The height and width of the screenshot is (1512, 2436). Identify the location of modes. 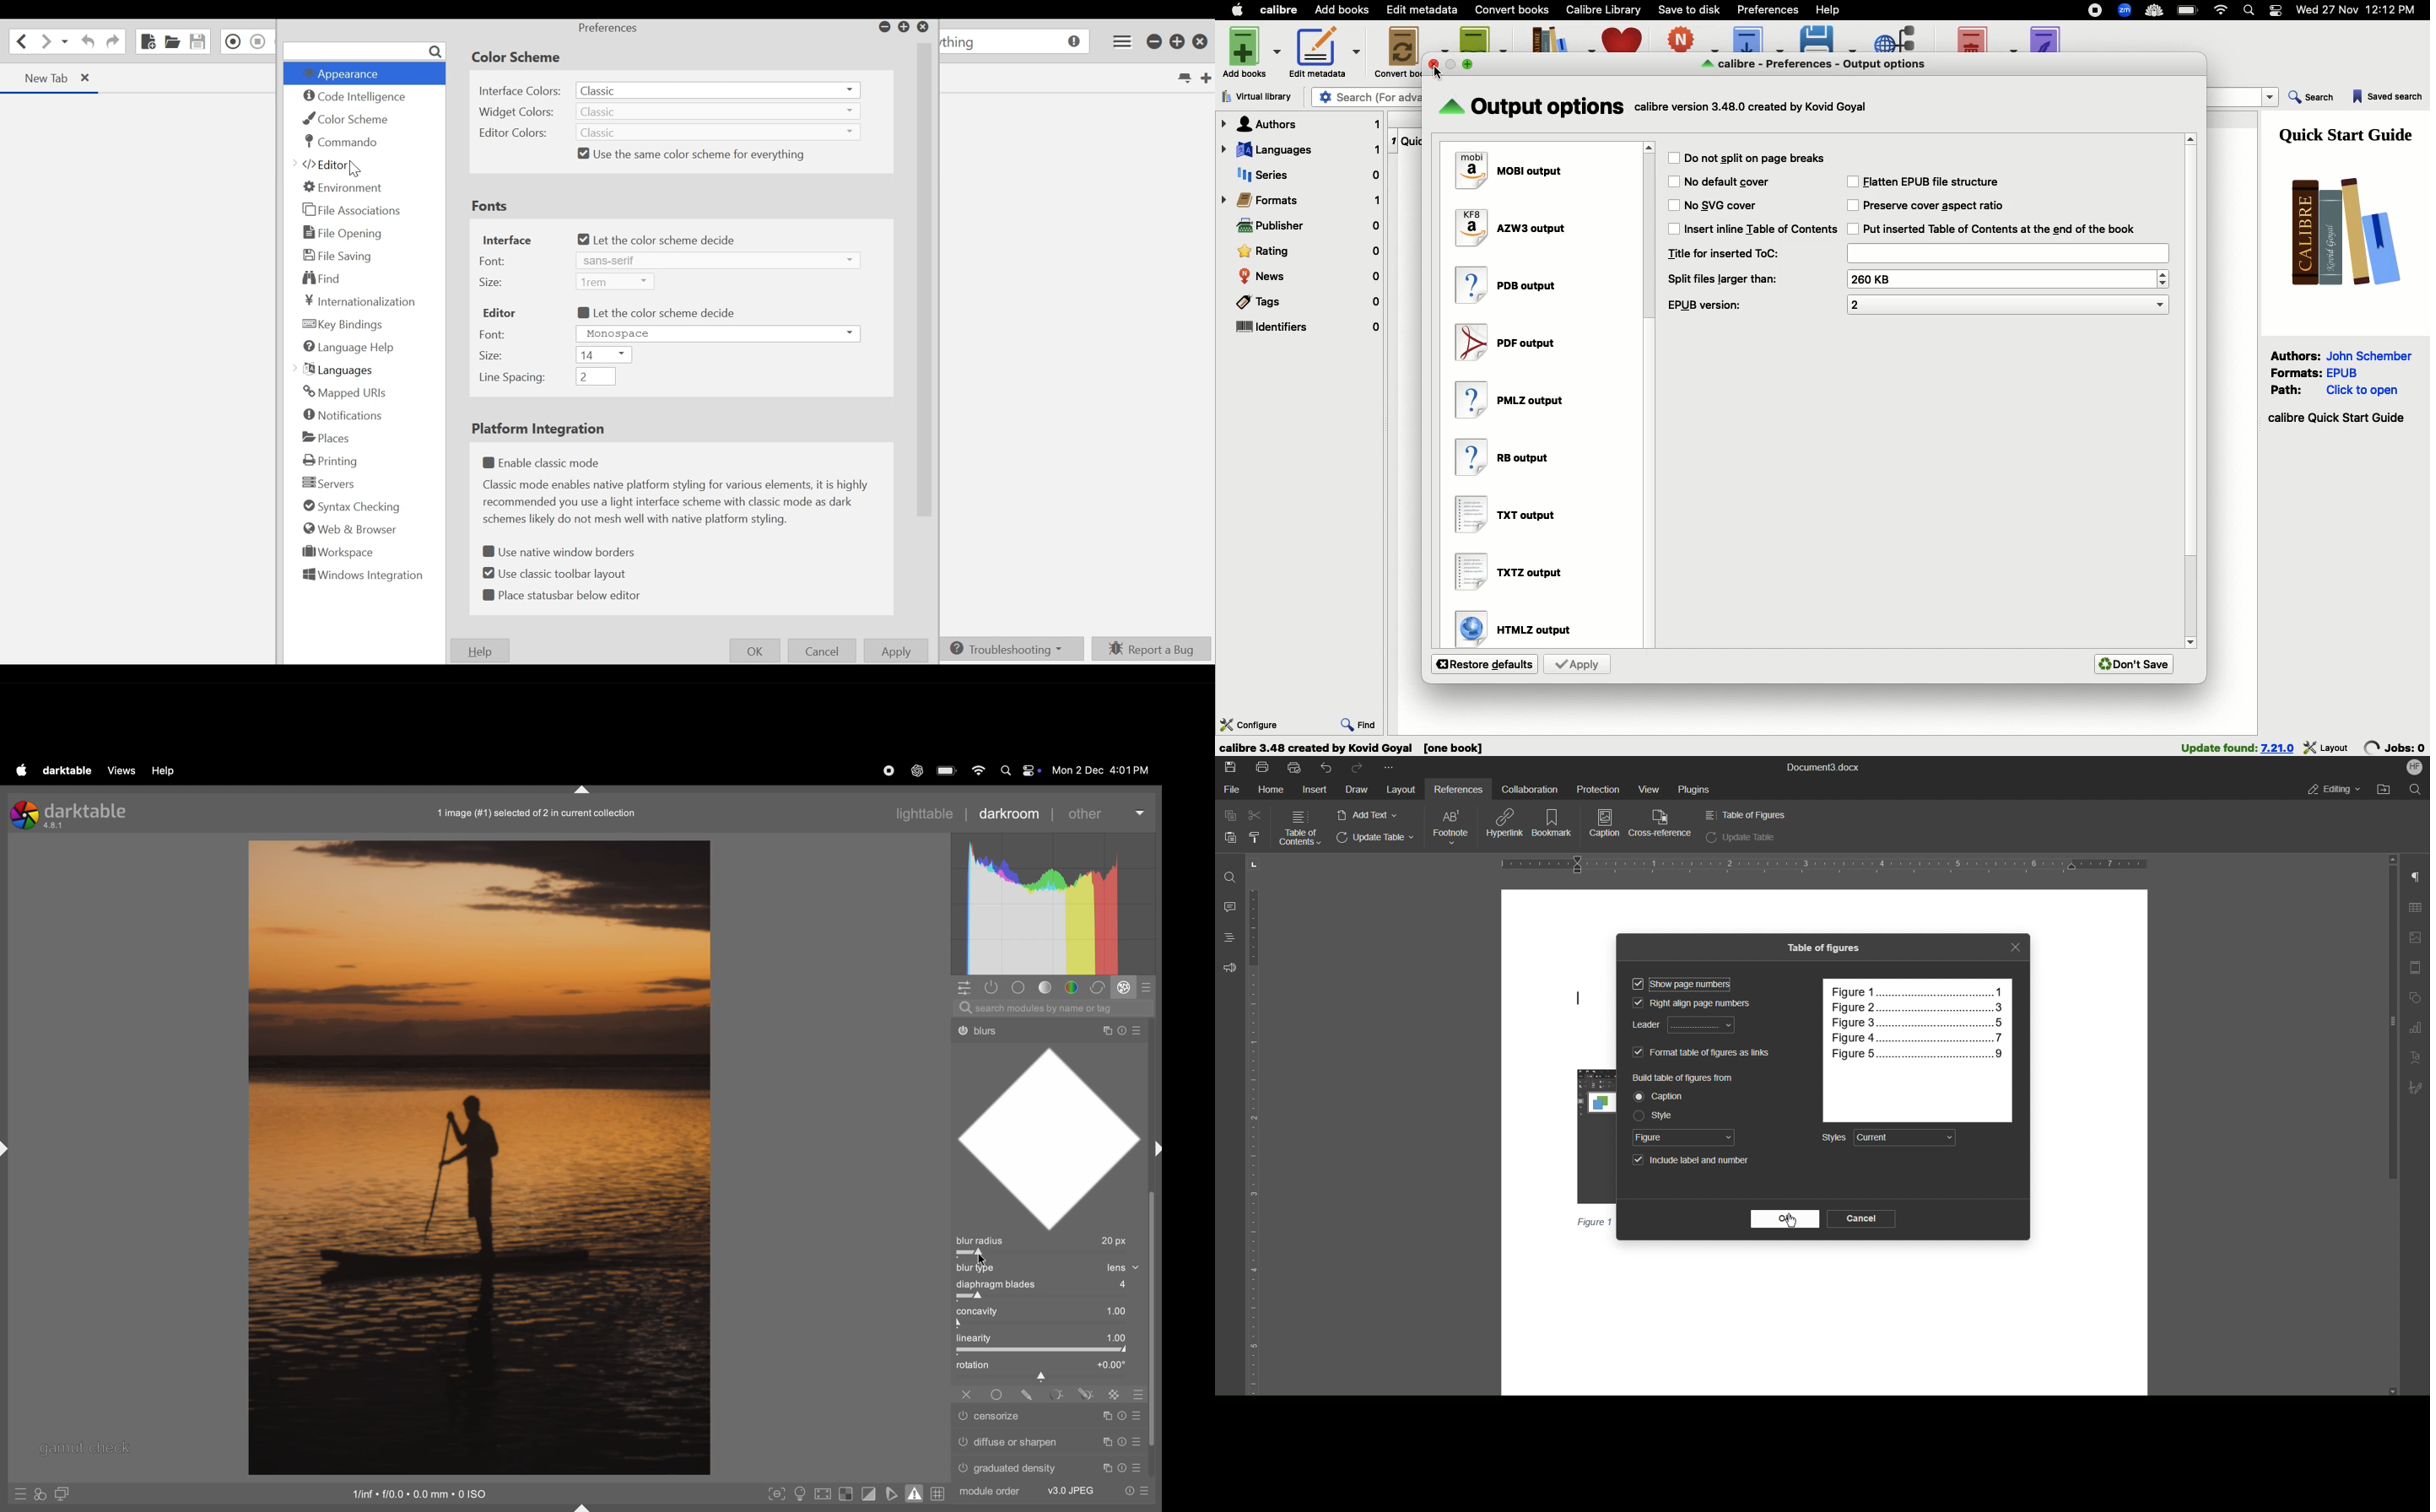
(1150, 987).